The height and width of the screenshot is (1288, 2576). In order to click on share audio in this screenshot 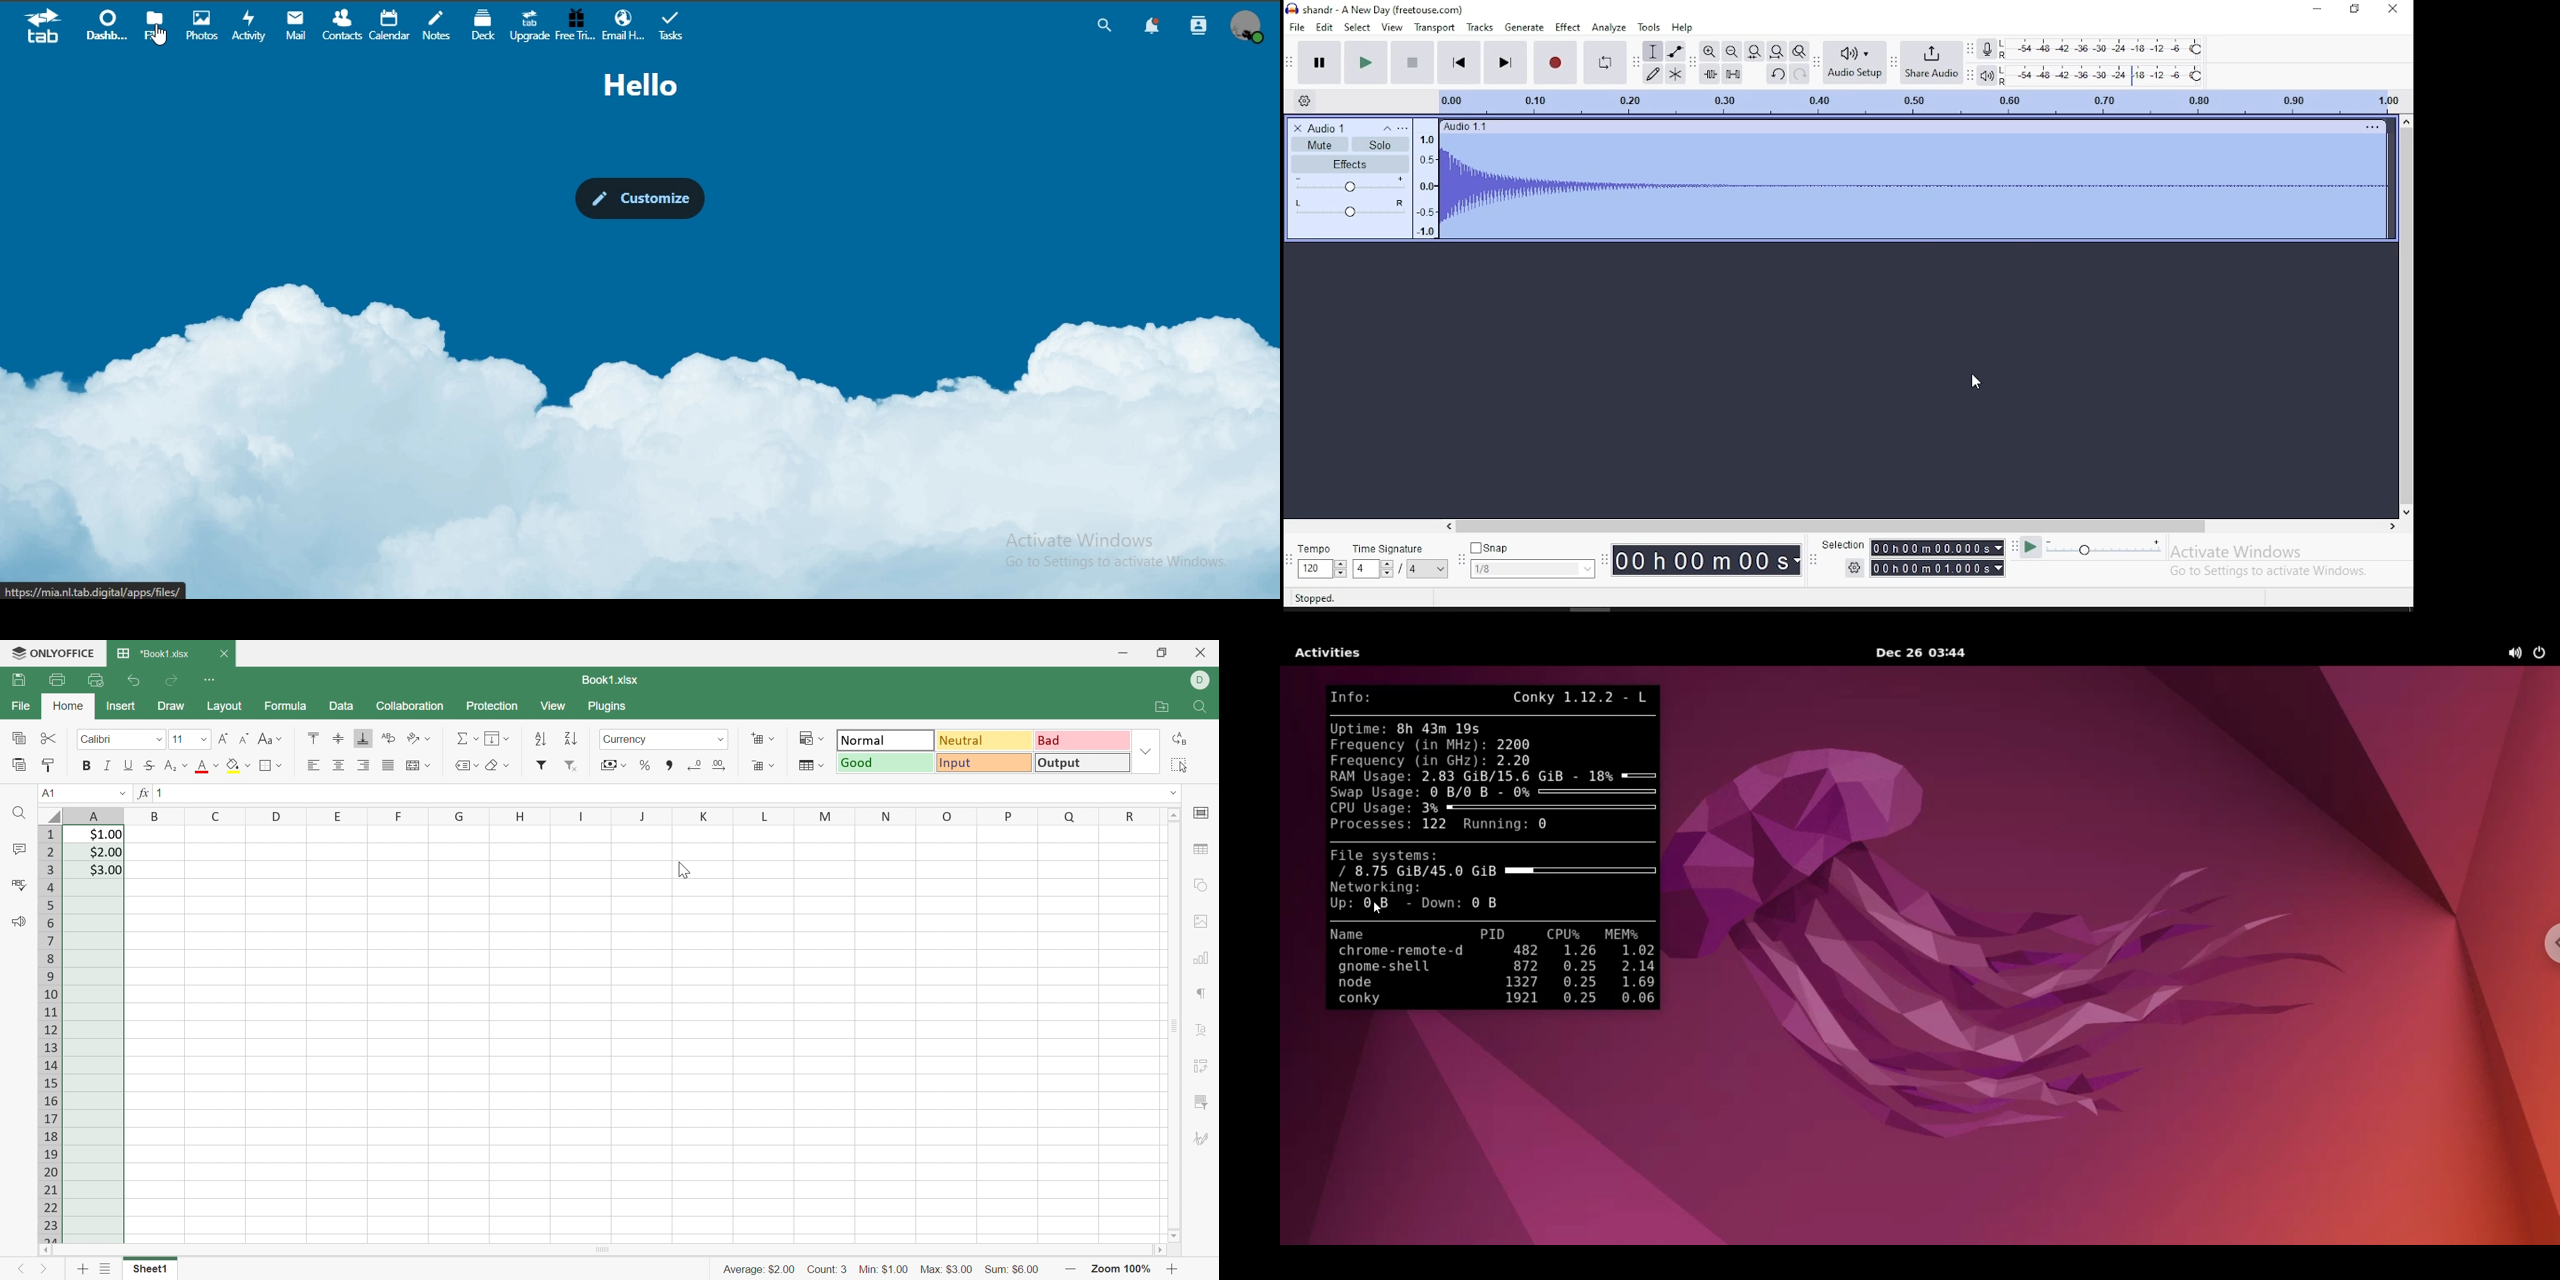, I will do `click(1932, 61)`.